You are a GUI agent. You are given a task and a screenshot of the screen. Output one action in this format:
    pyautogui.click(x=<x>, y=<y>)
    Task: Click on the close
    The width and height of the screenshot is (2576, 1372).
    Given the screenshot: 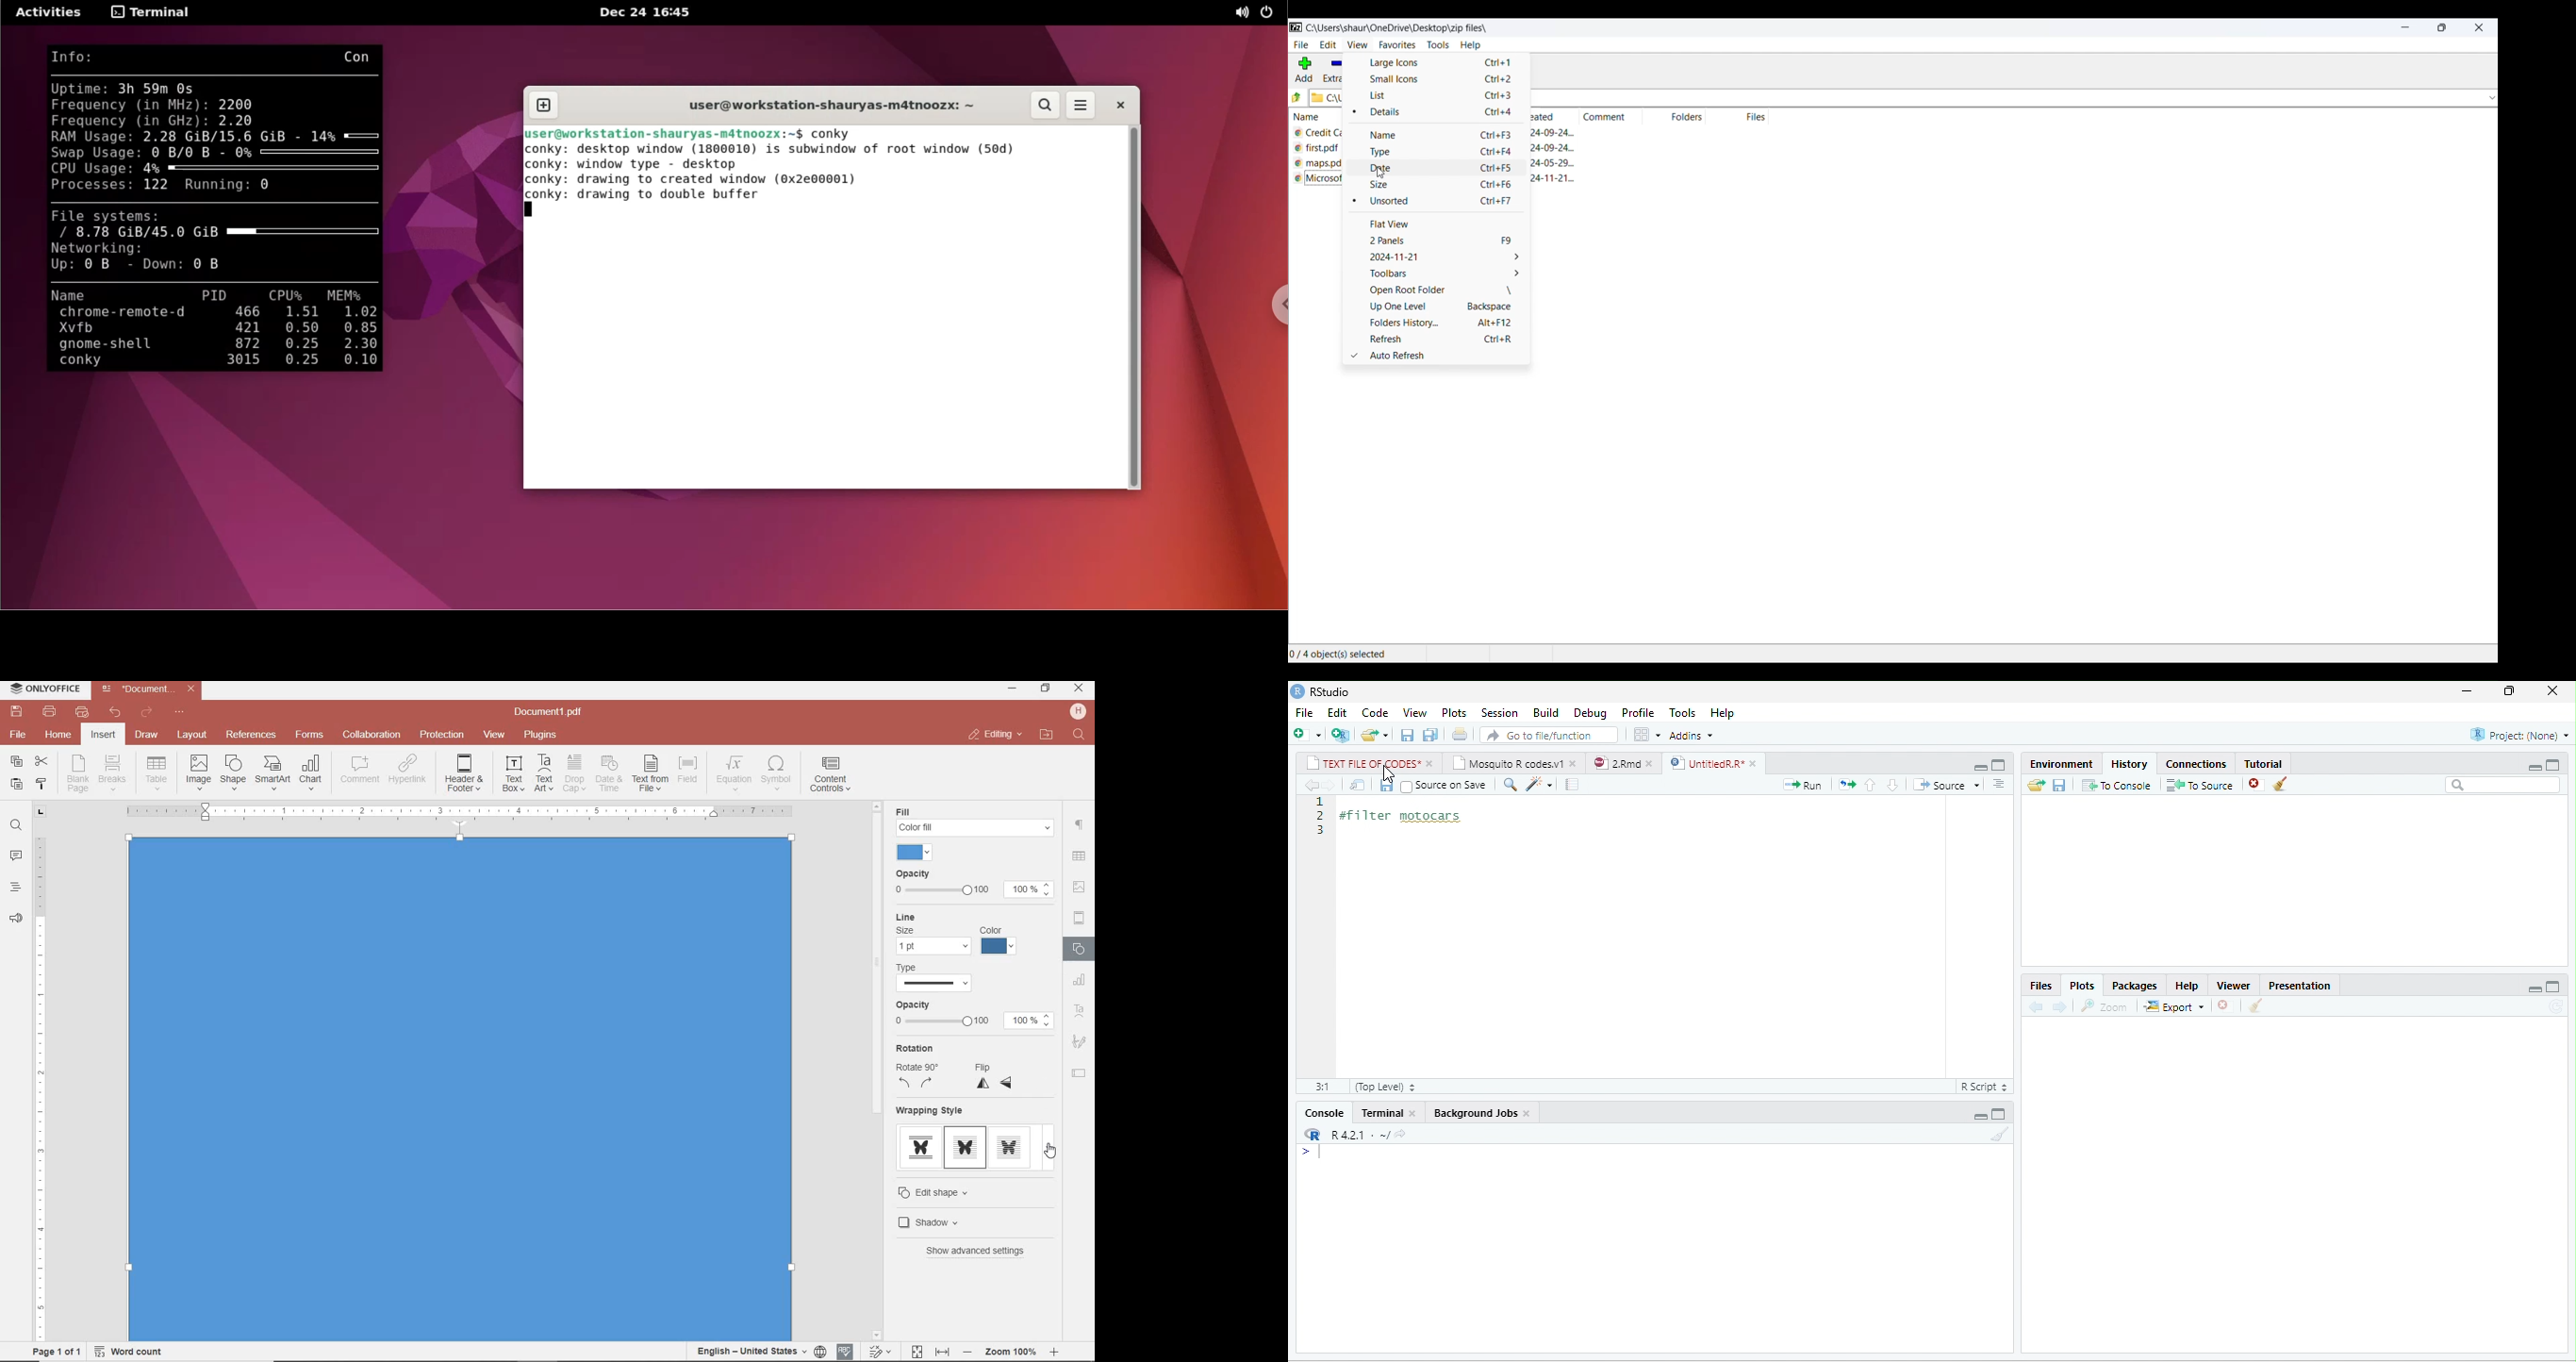 What is the action you would take?
    pyautogui.click(x=2552, y=690)
    